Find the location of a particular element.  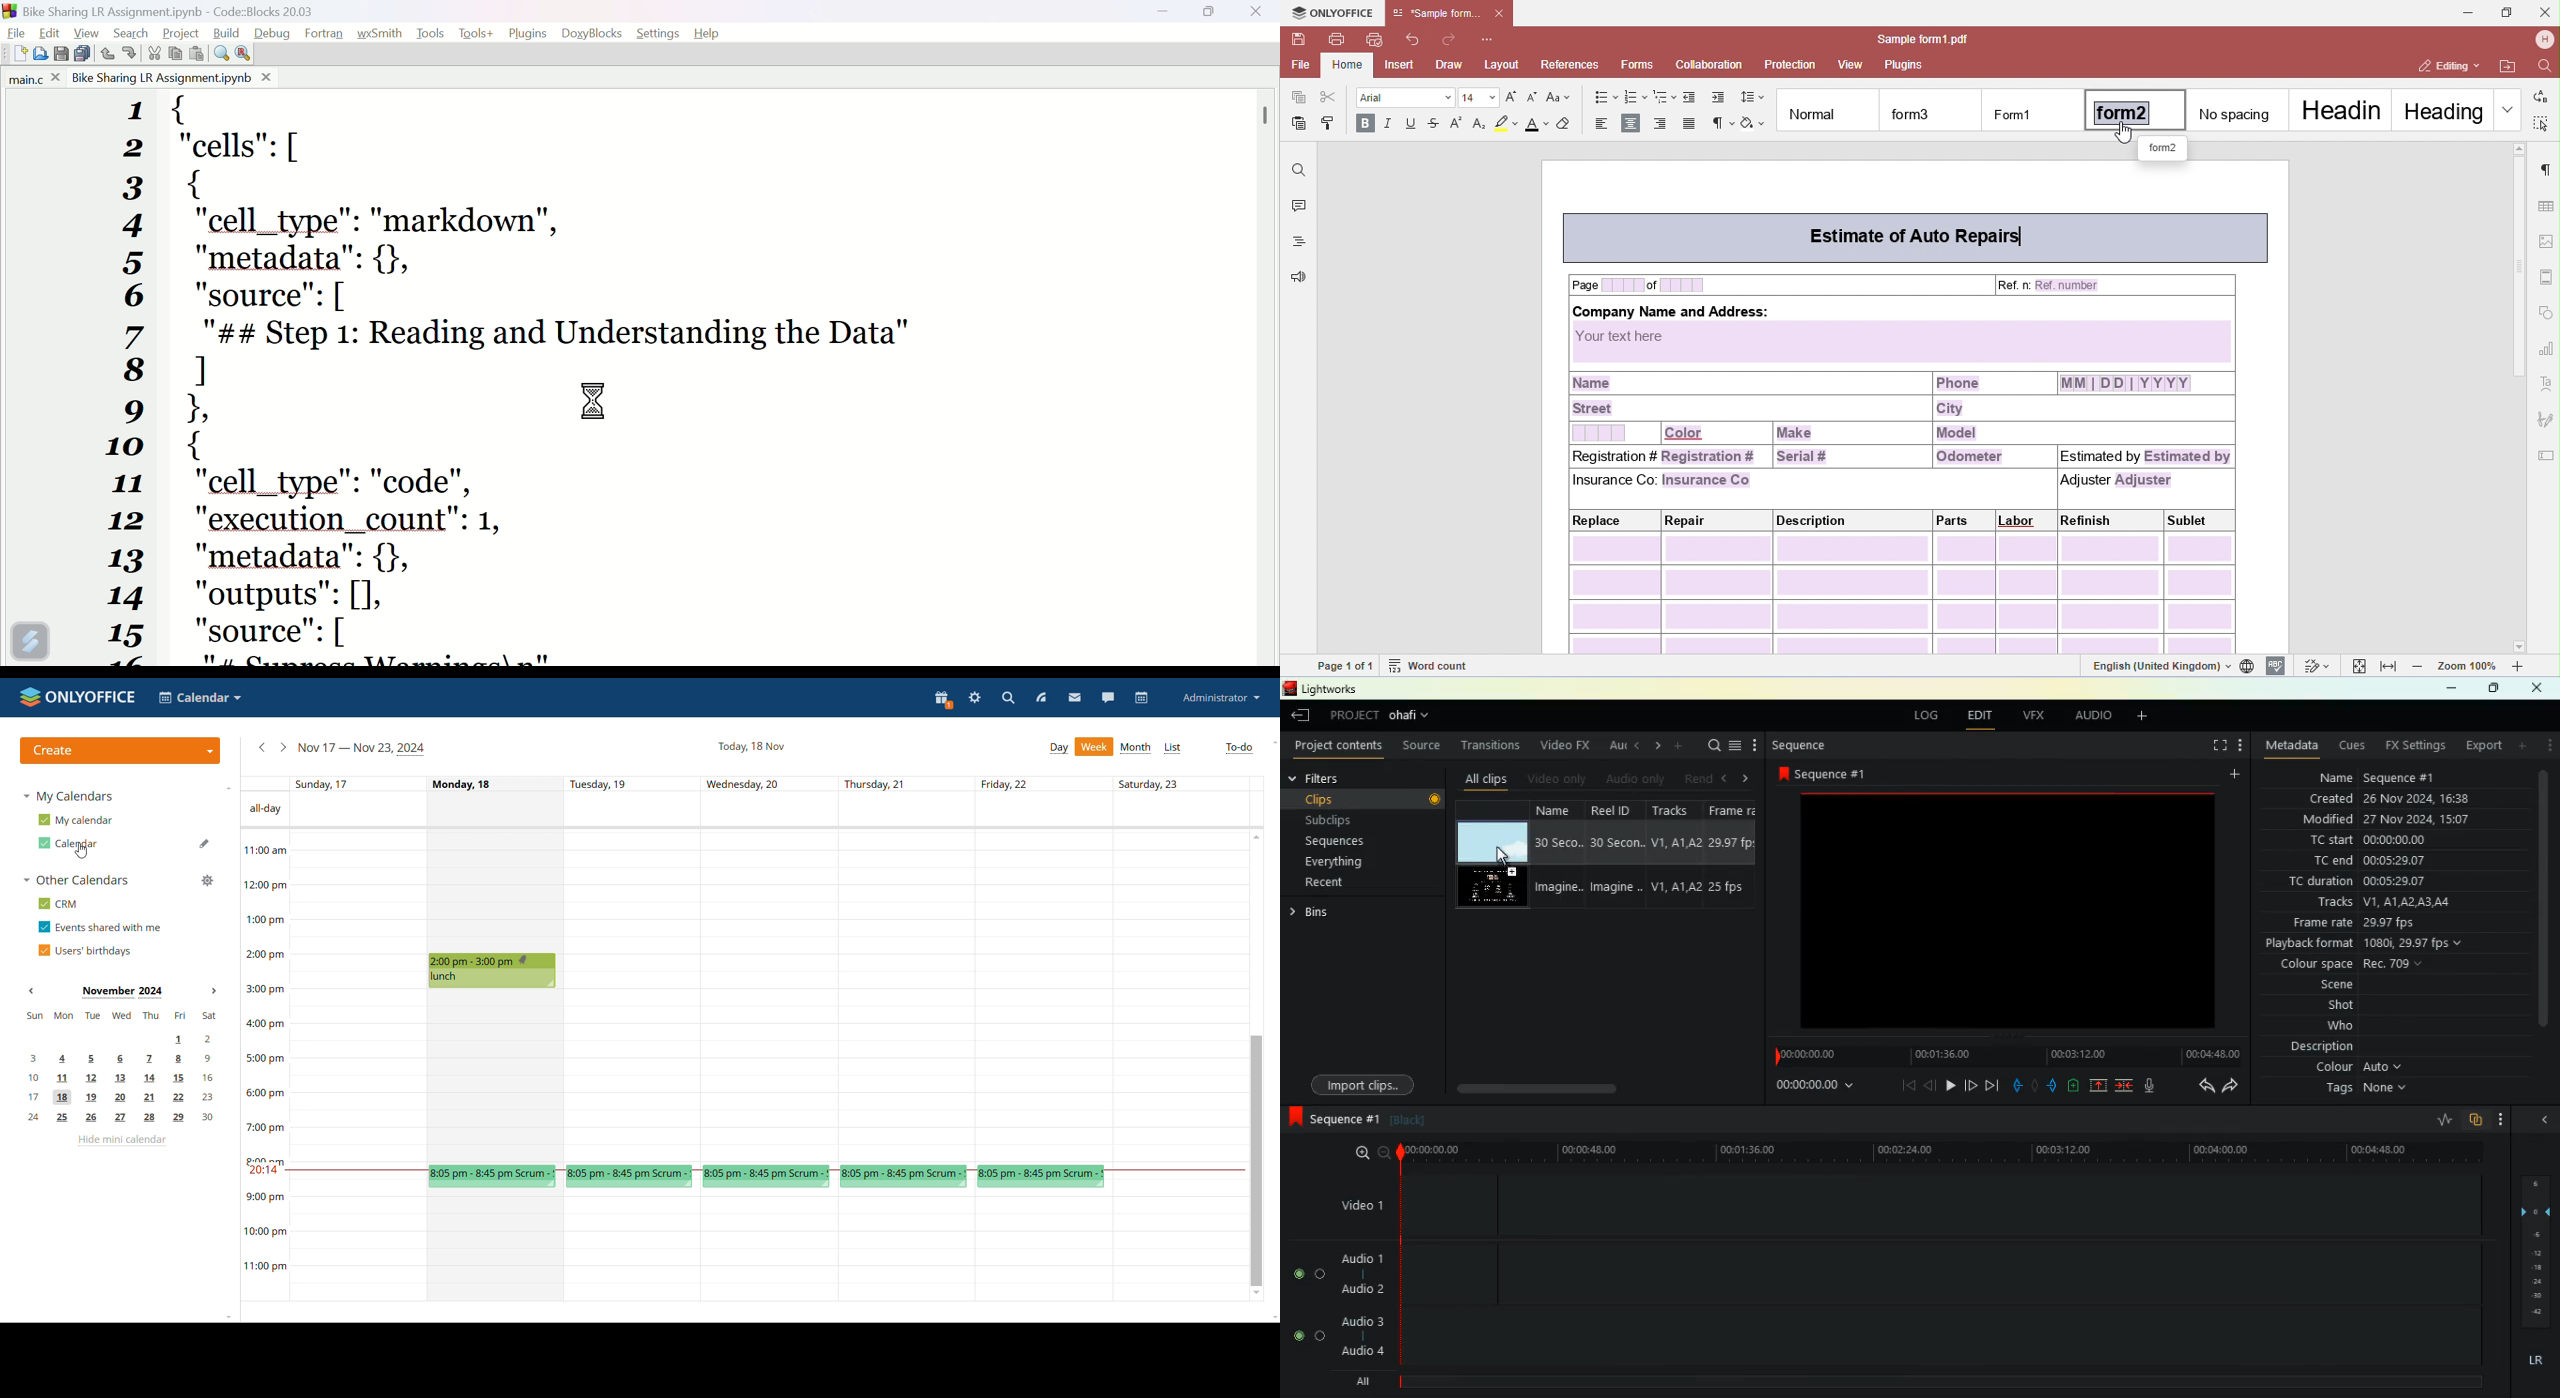

other calendars is located at coordinates (77, 880).